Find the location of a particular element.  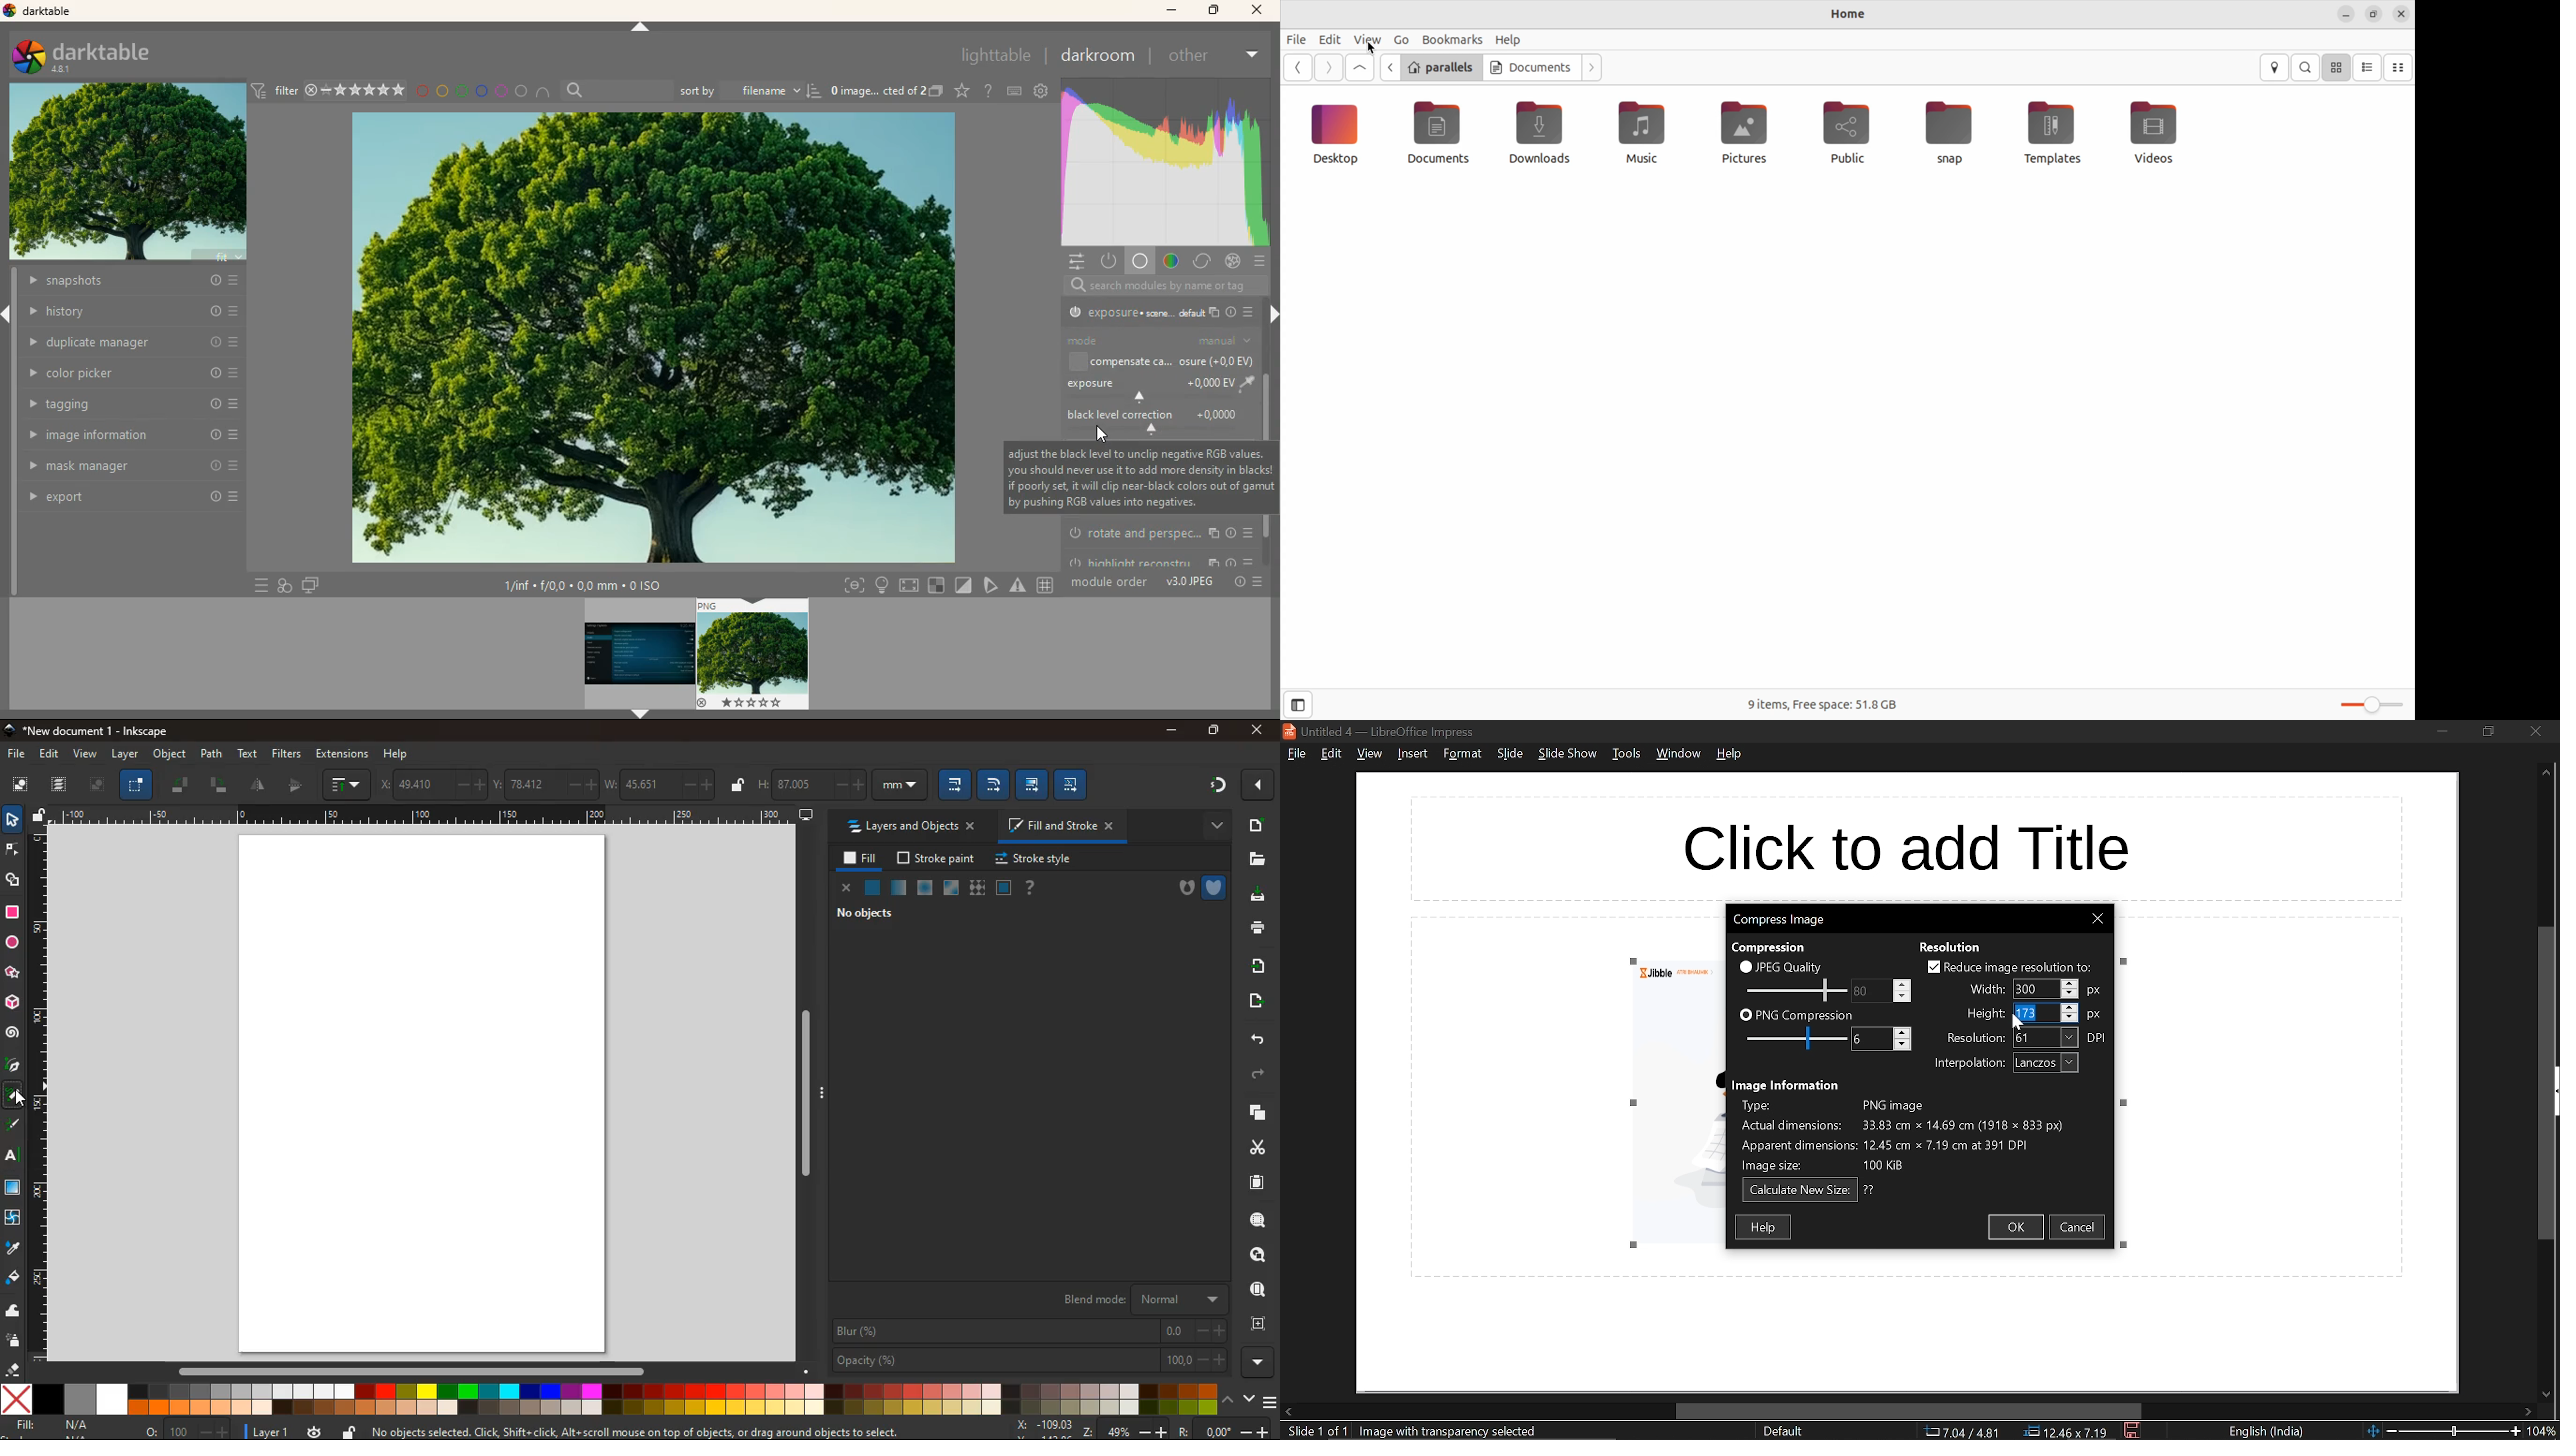

stroke paint is located at coordinates (938, 859).